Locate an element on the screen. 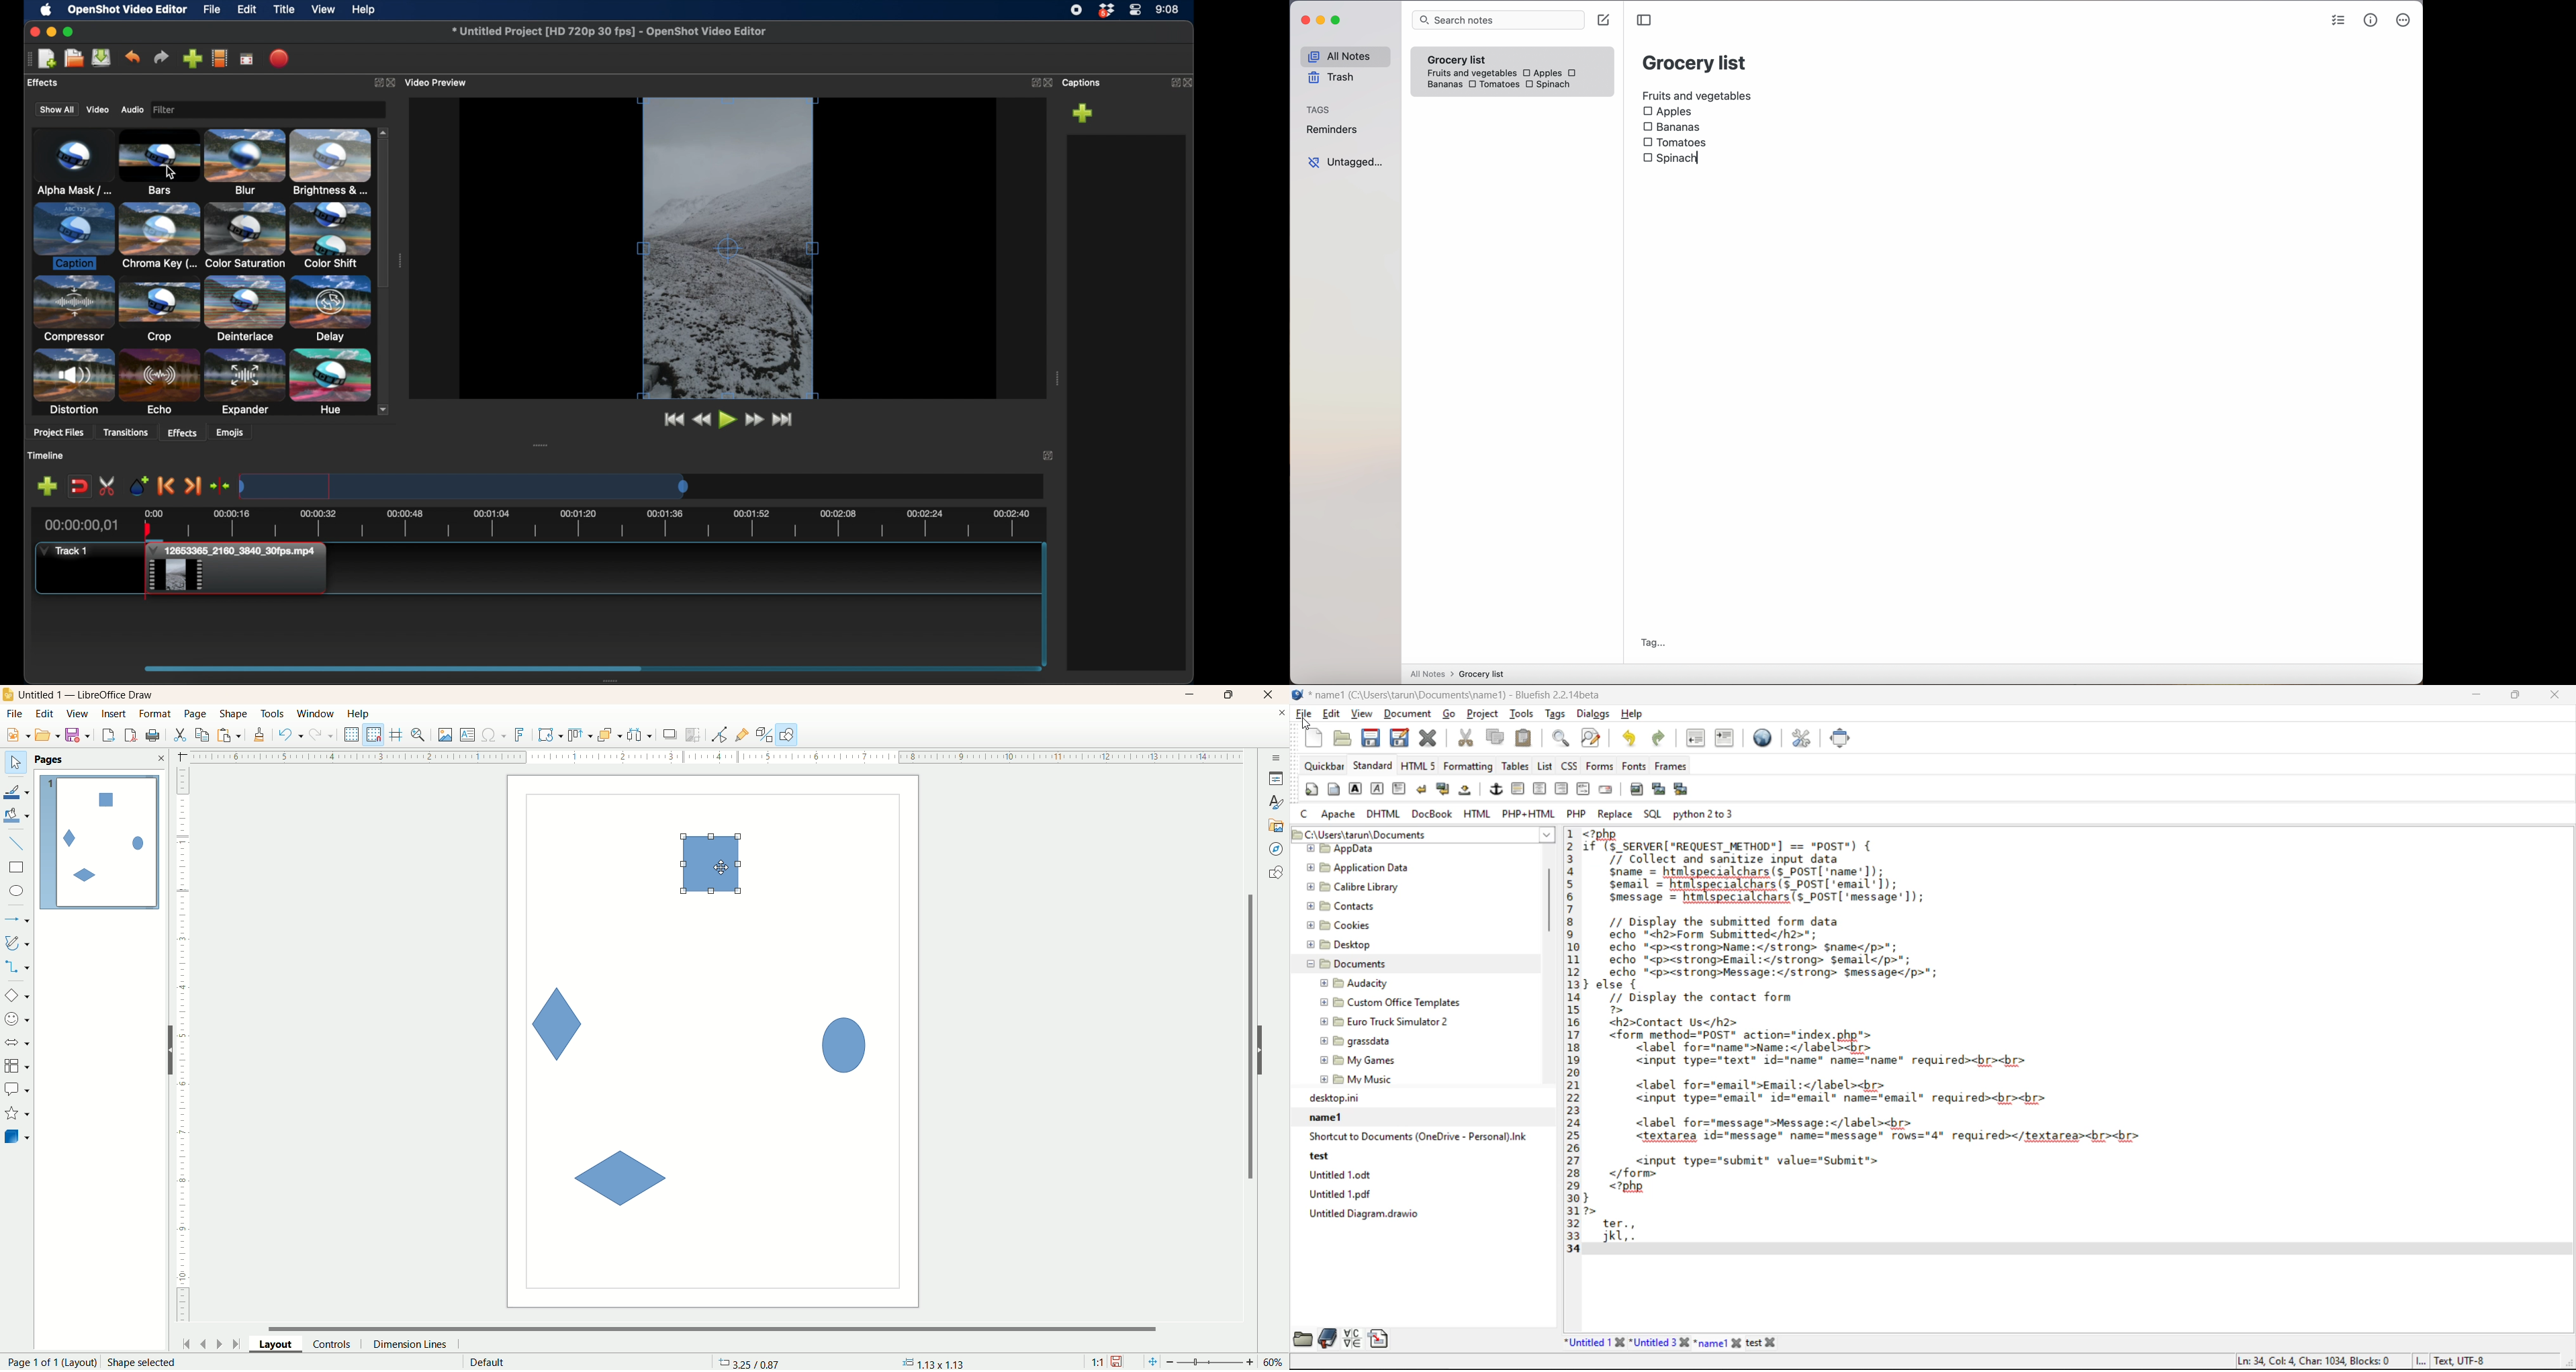 The height and width of the screenshot is (1372, 2576). file is located at coordinates (212, 10).